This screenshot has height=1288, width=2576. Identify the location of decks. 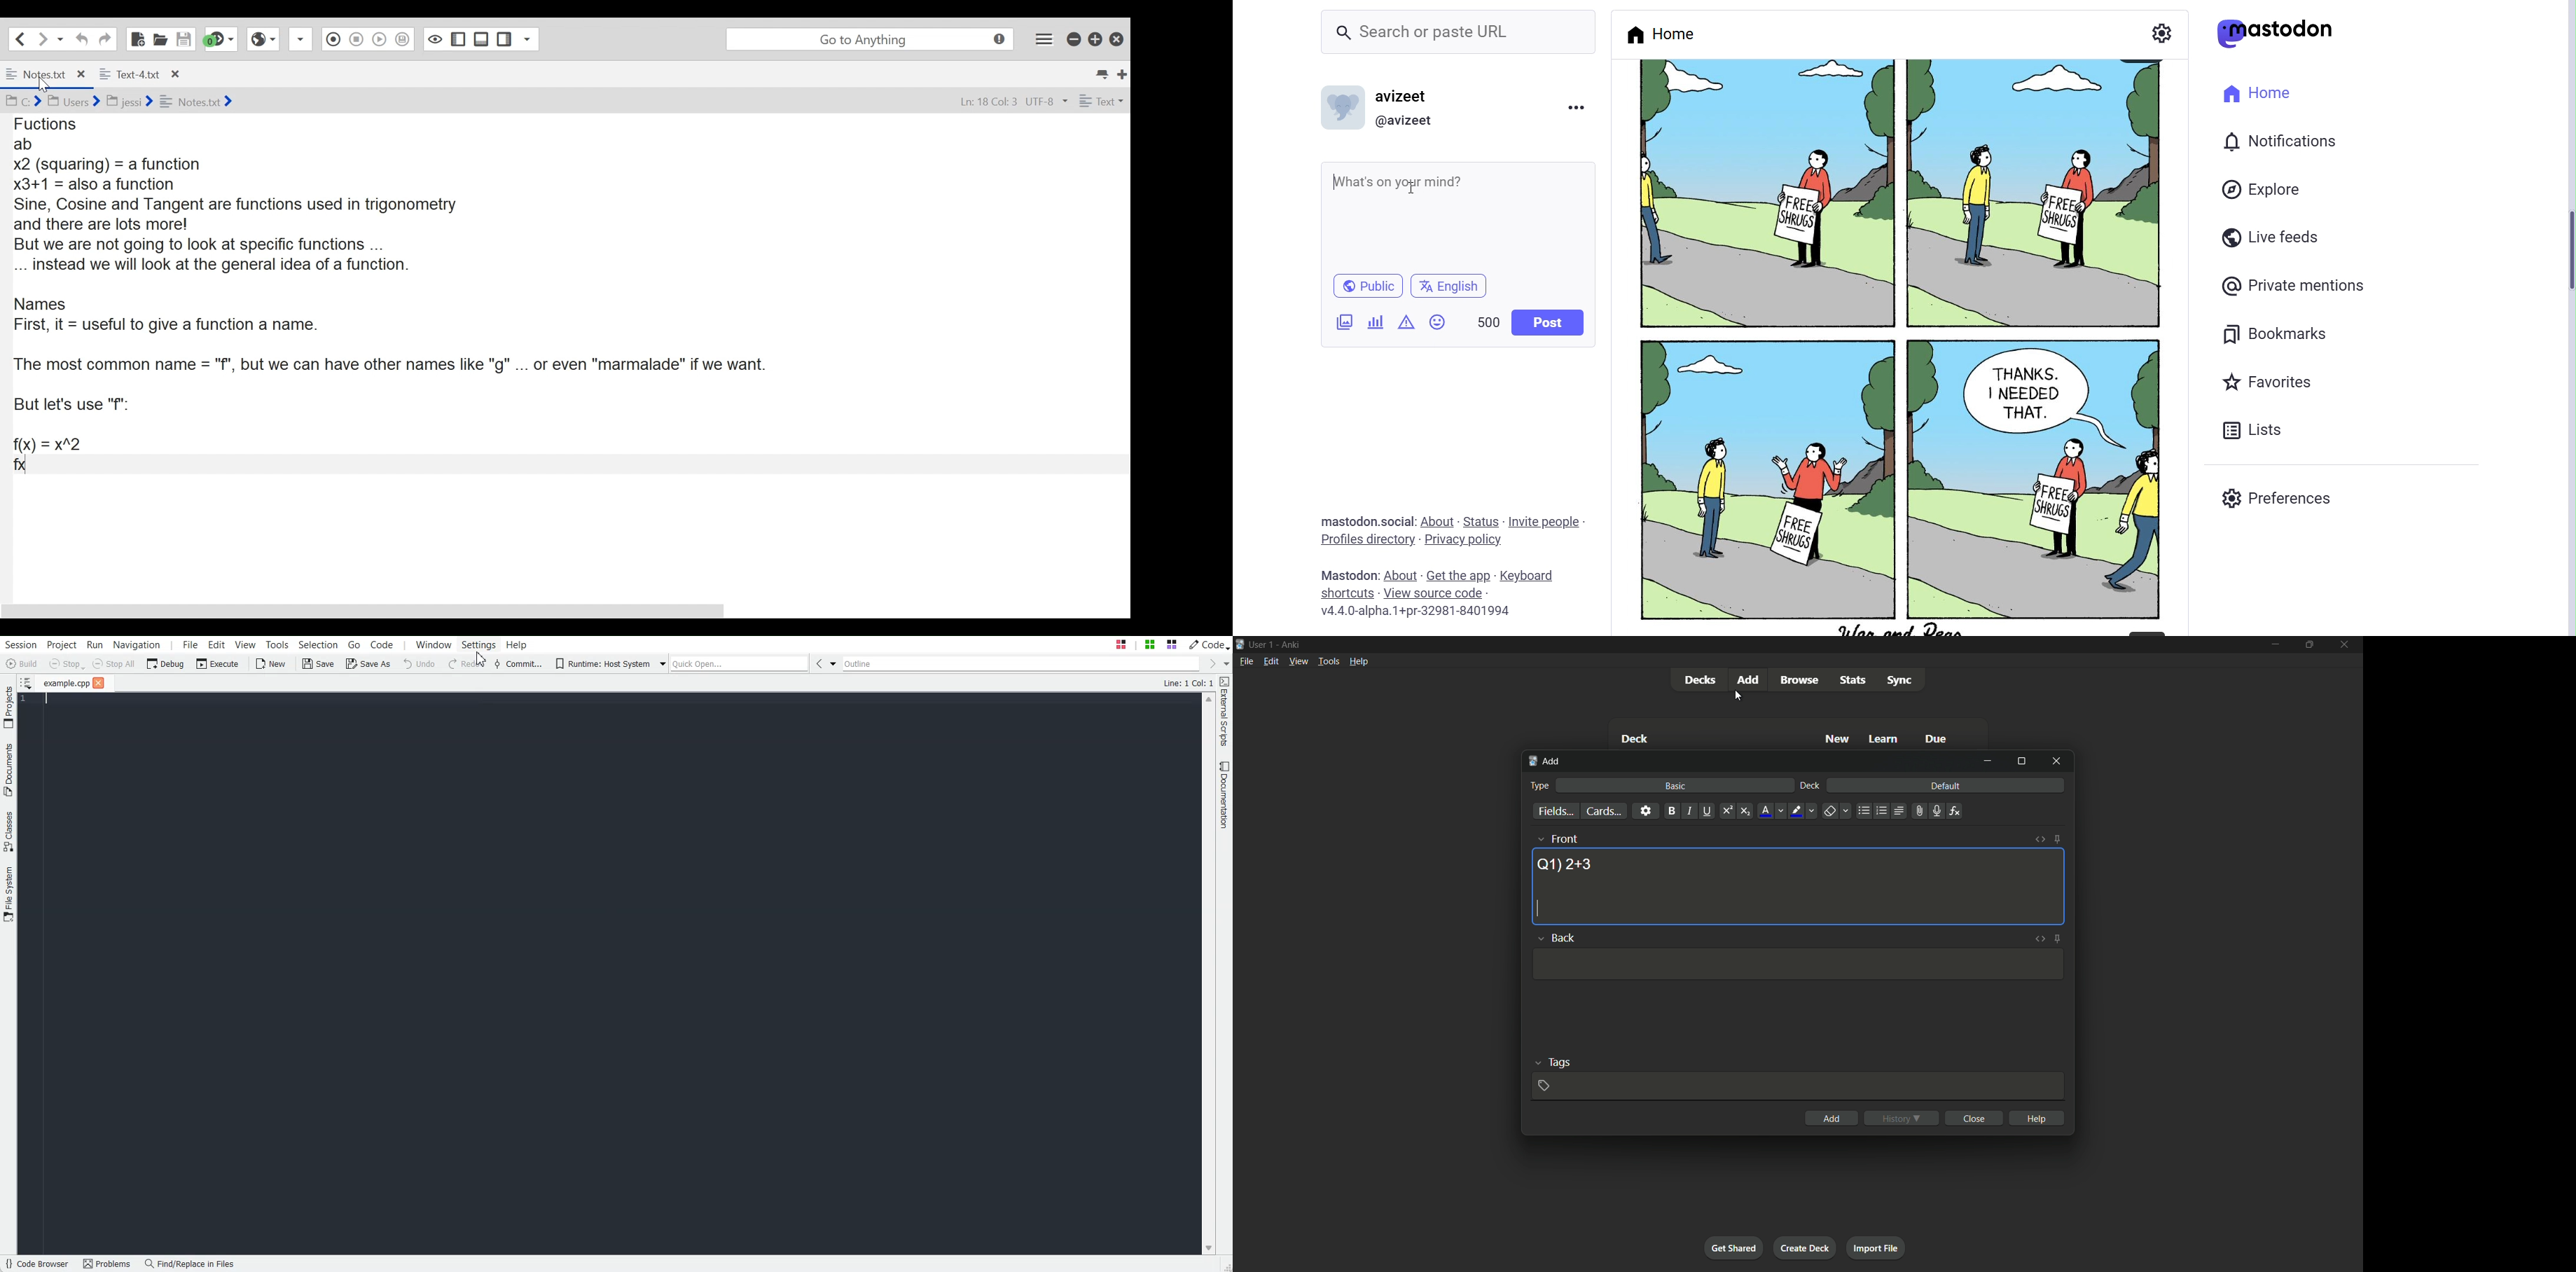
(1700, 680).